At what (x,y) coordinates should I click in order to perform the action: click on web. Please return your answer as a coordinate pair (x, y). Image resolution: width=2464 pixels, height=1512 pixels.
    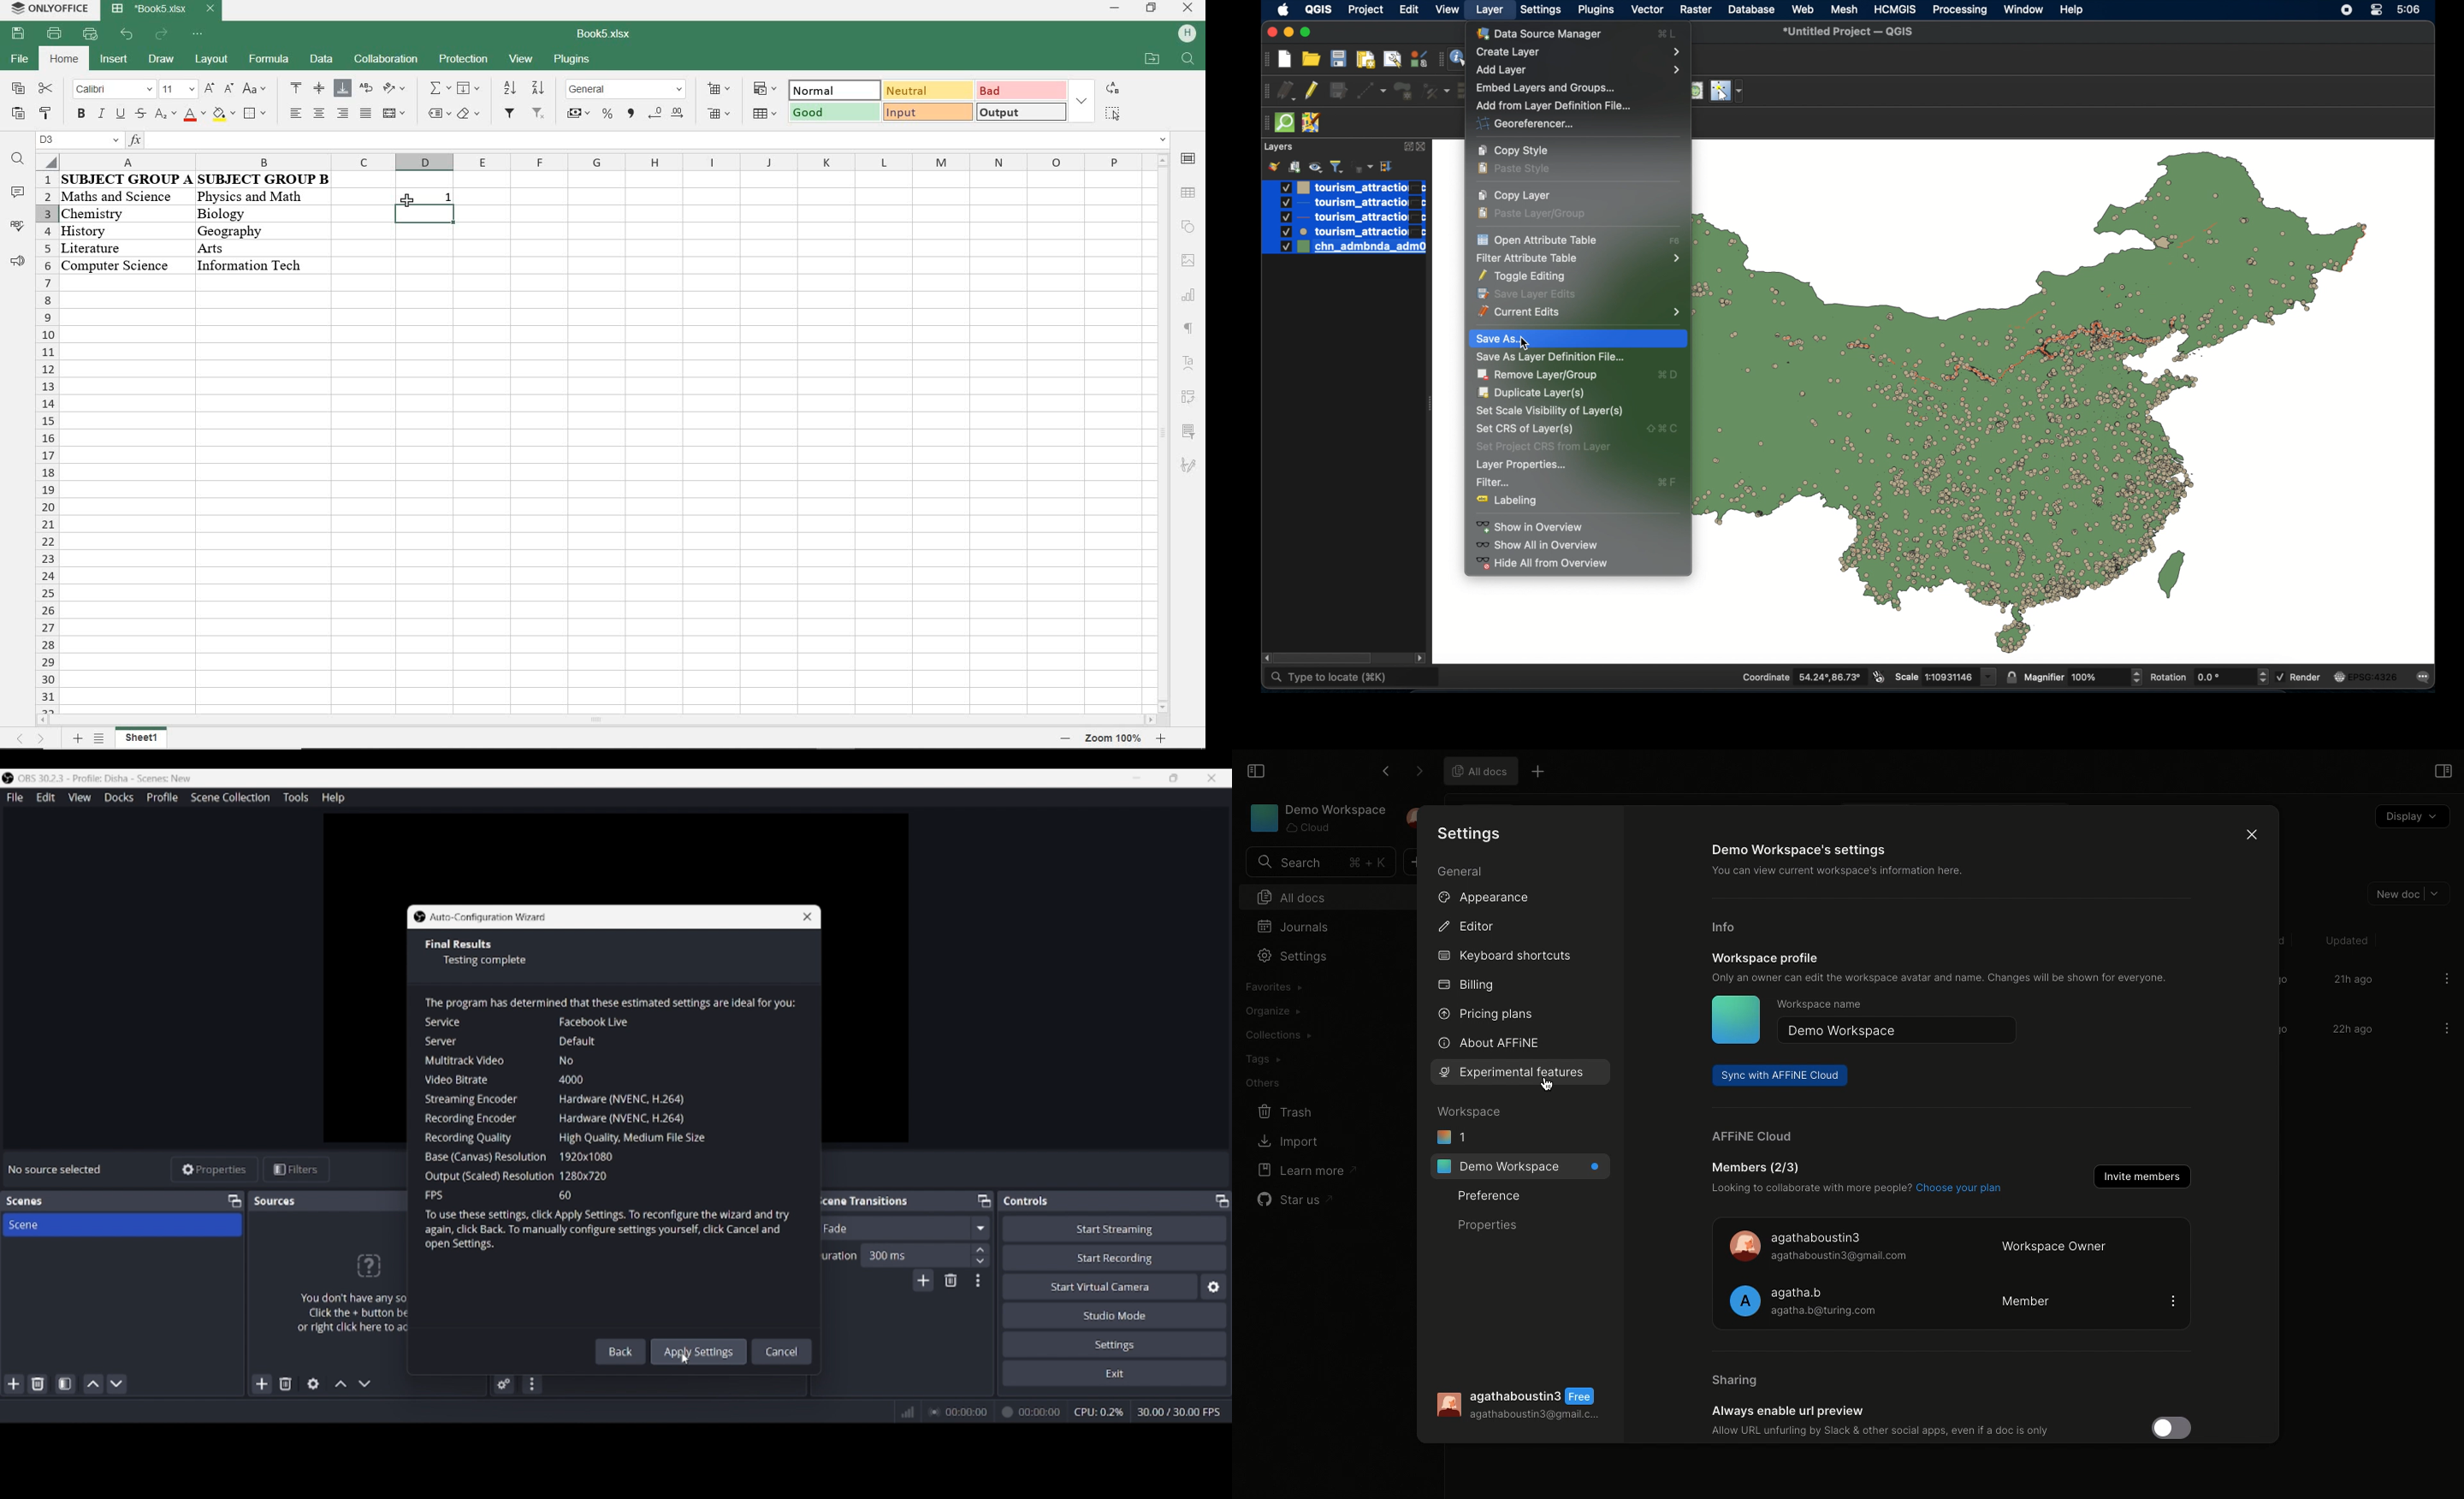
    Looking at the image, I should click on (1803, 8).